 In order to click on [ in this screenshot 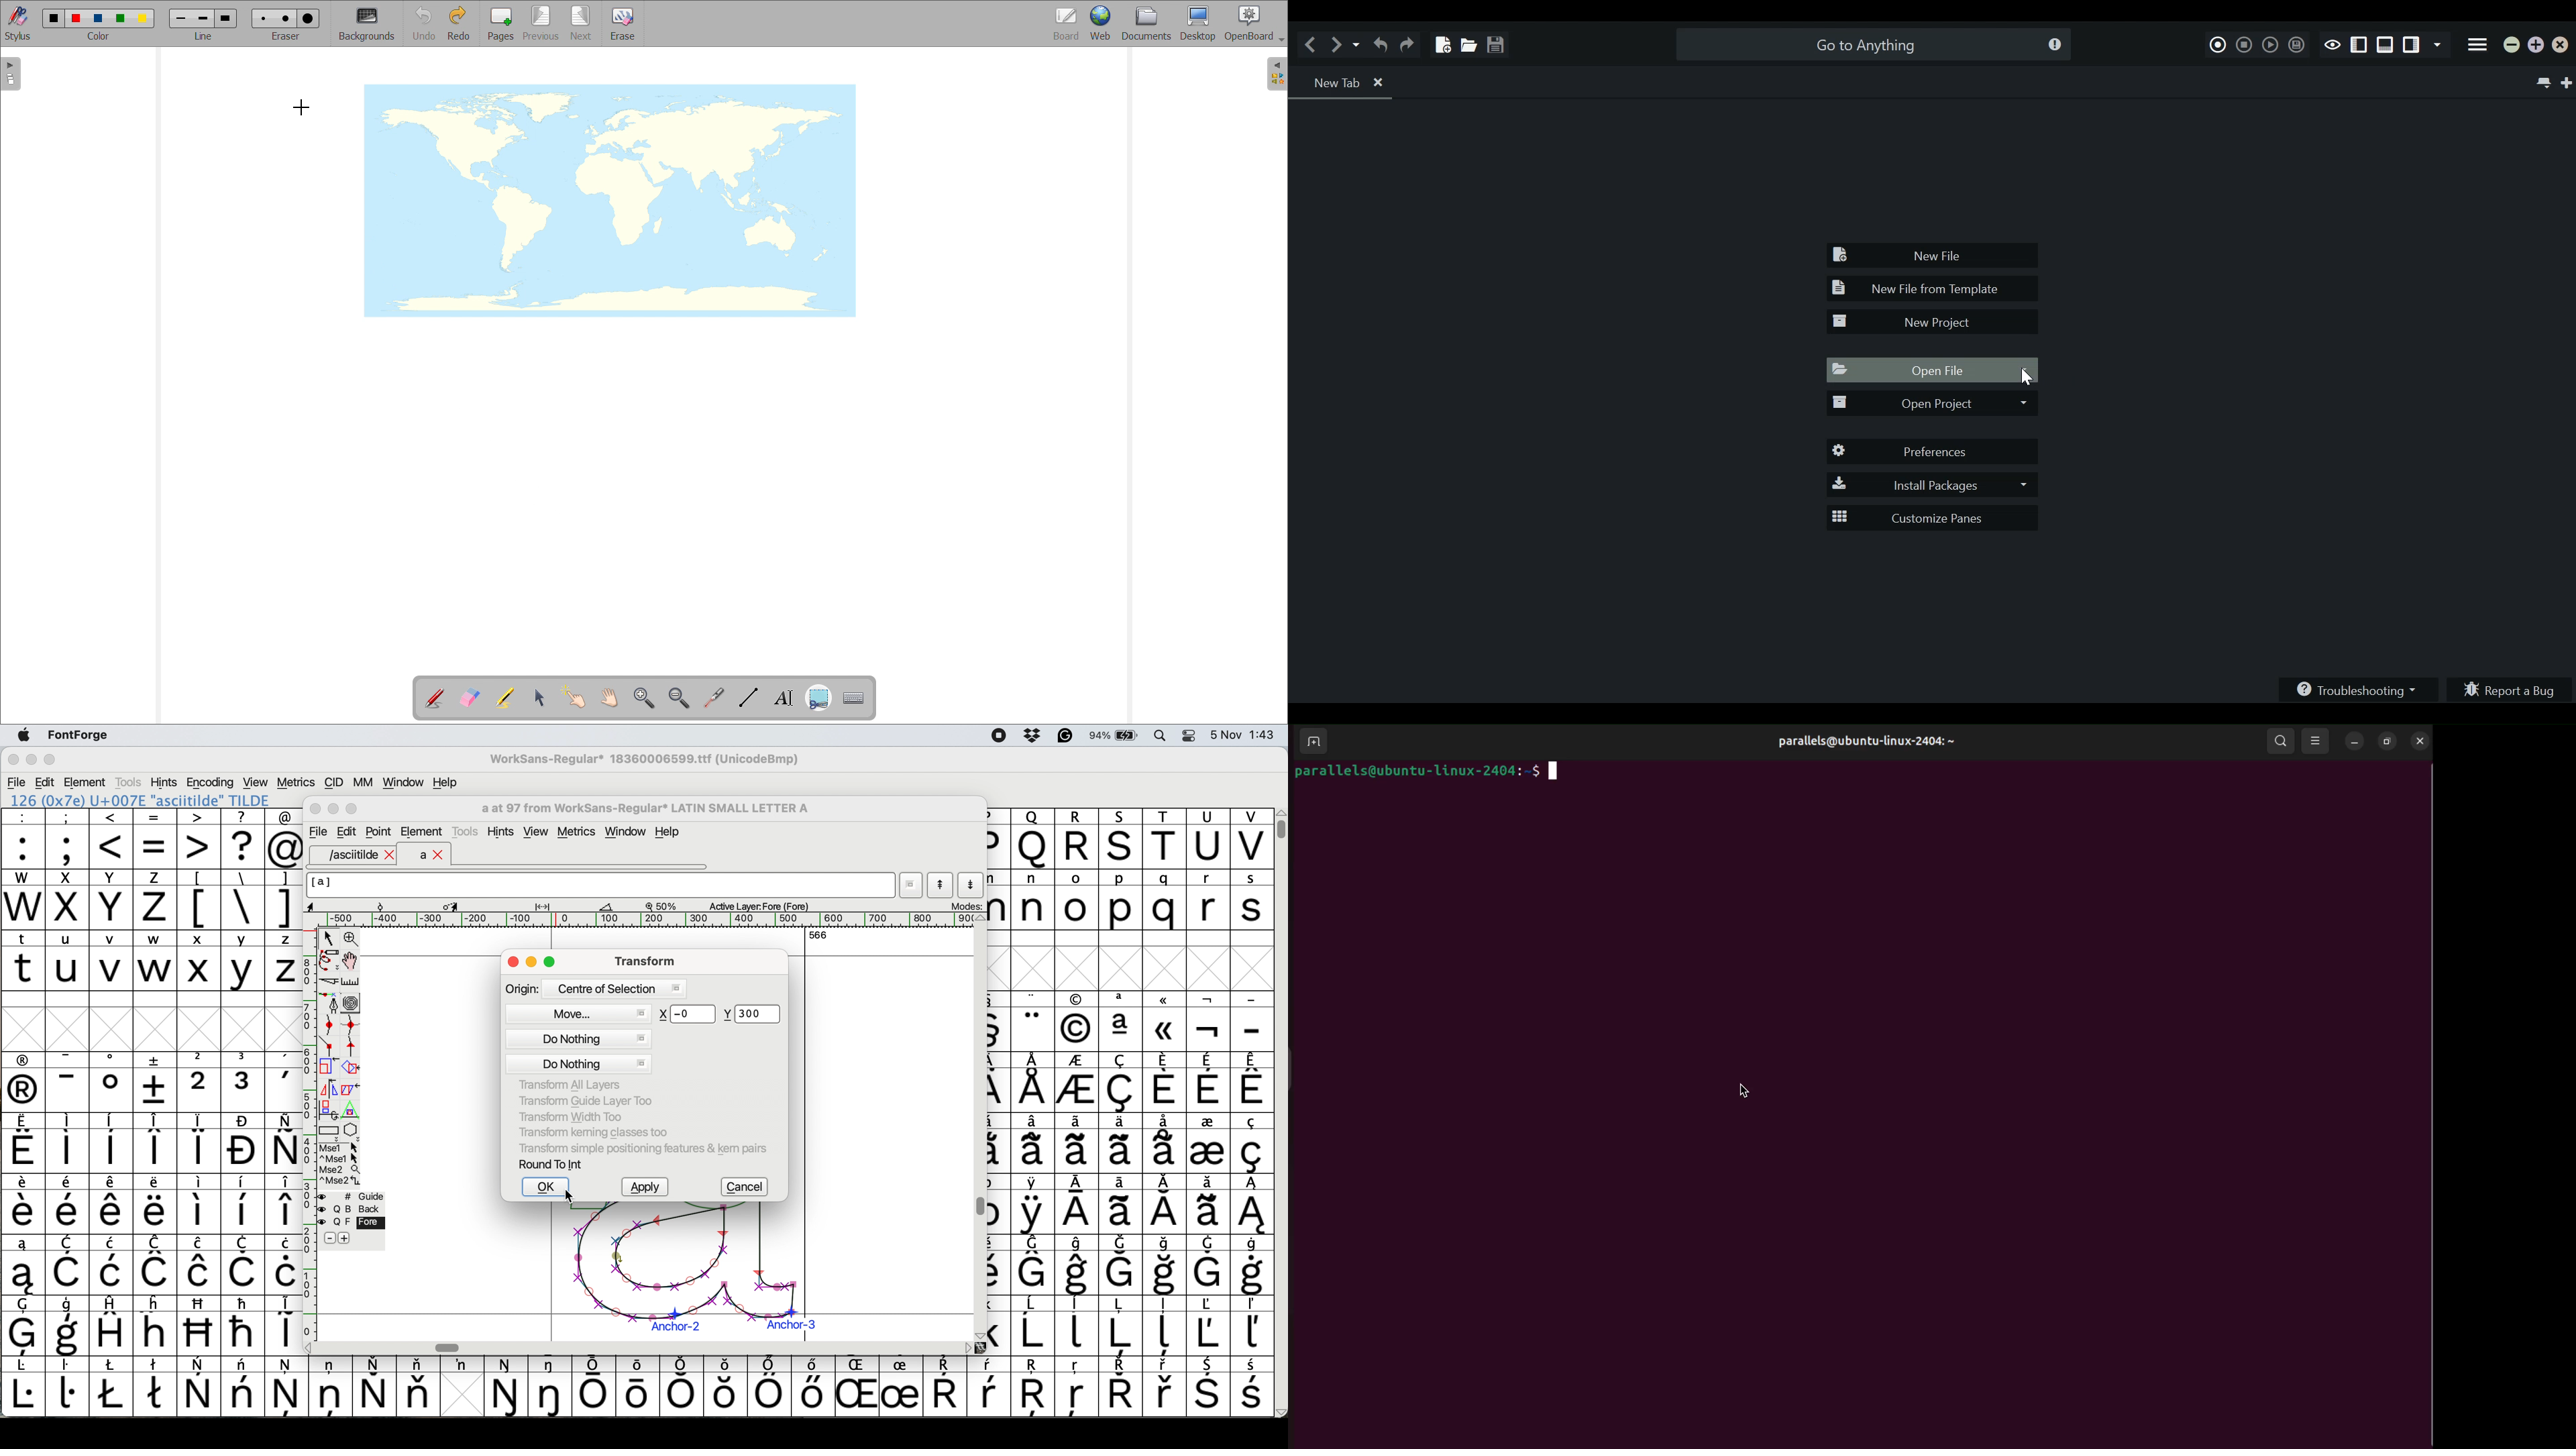, I will do `click(199, 900)`.